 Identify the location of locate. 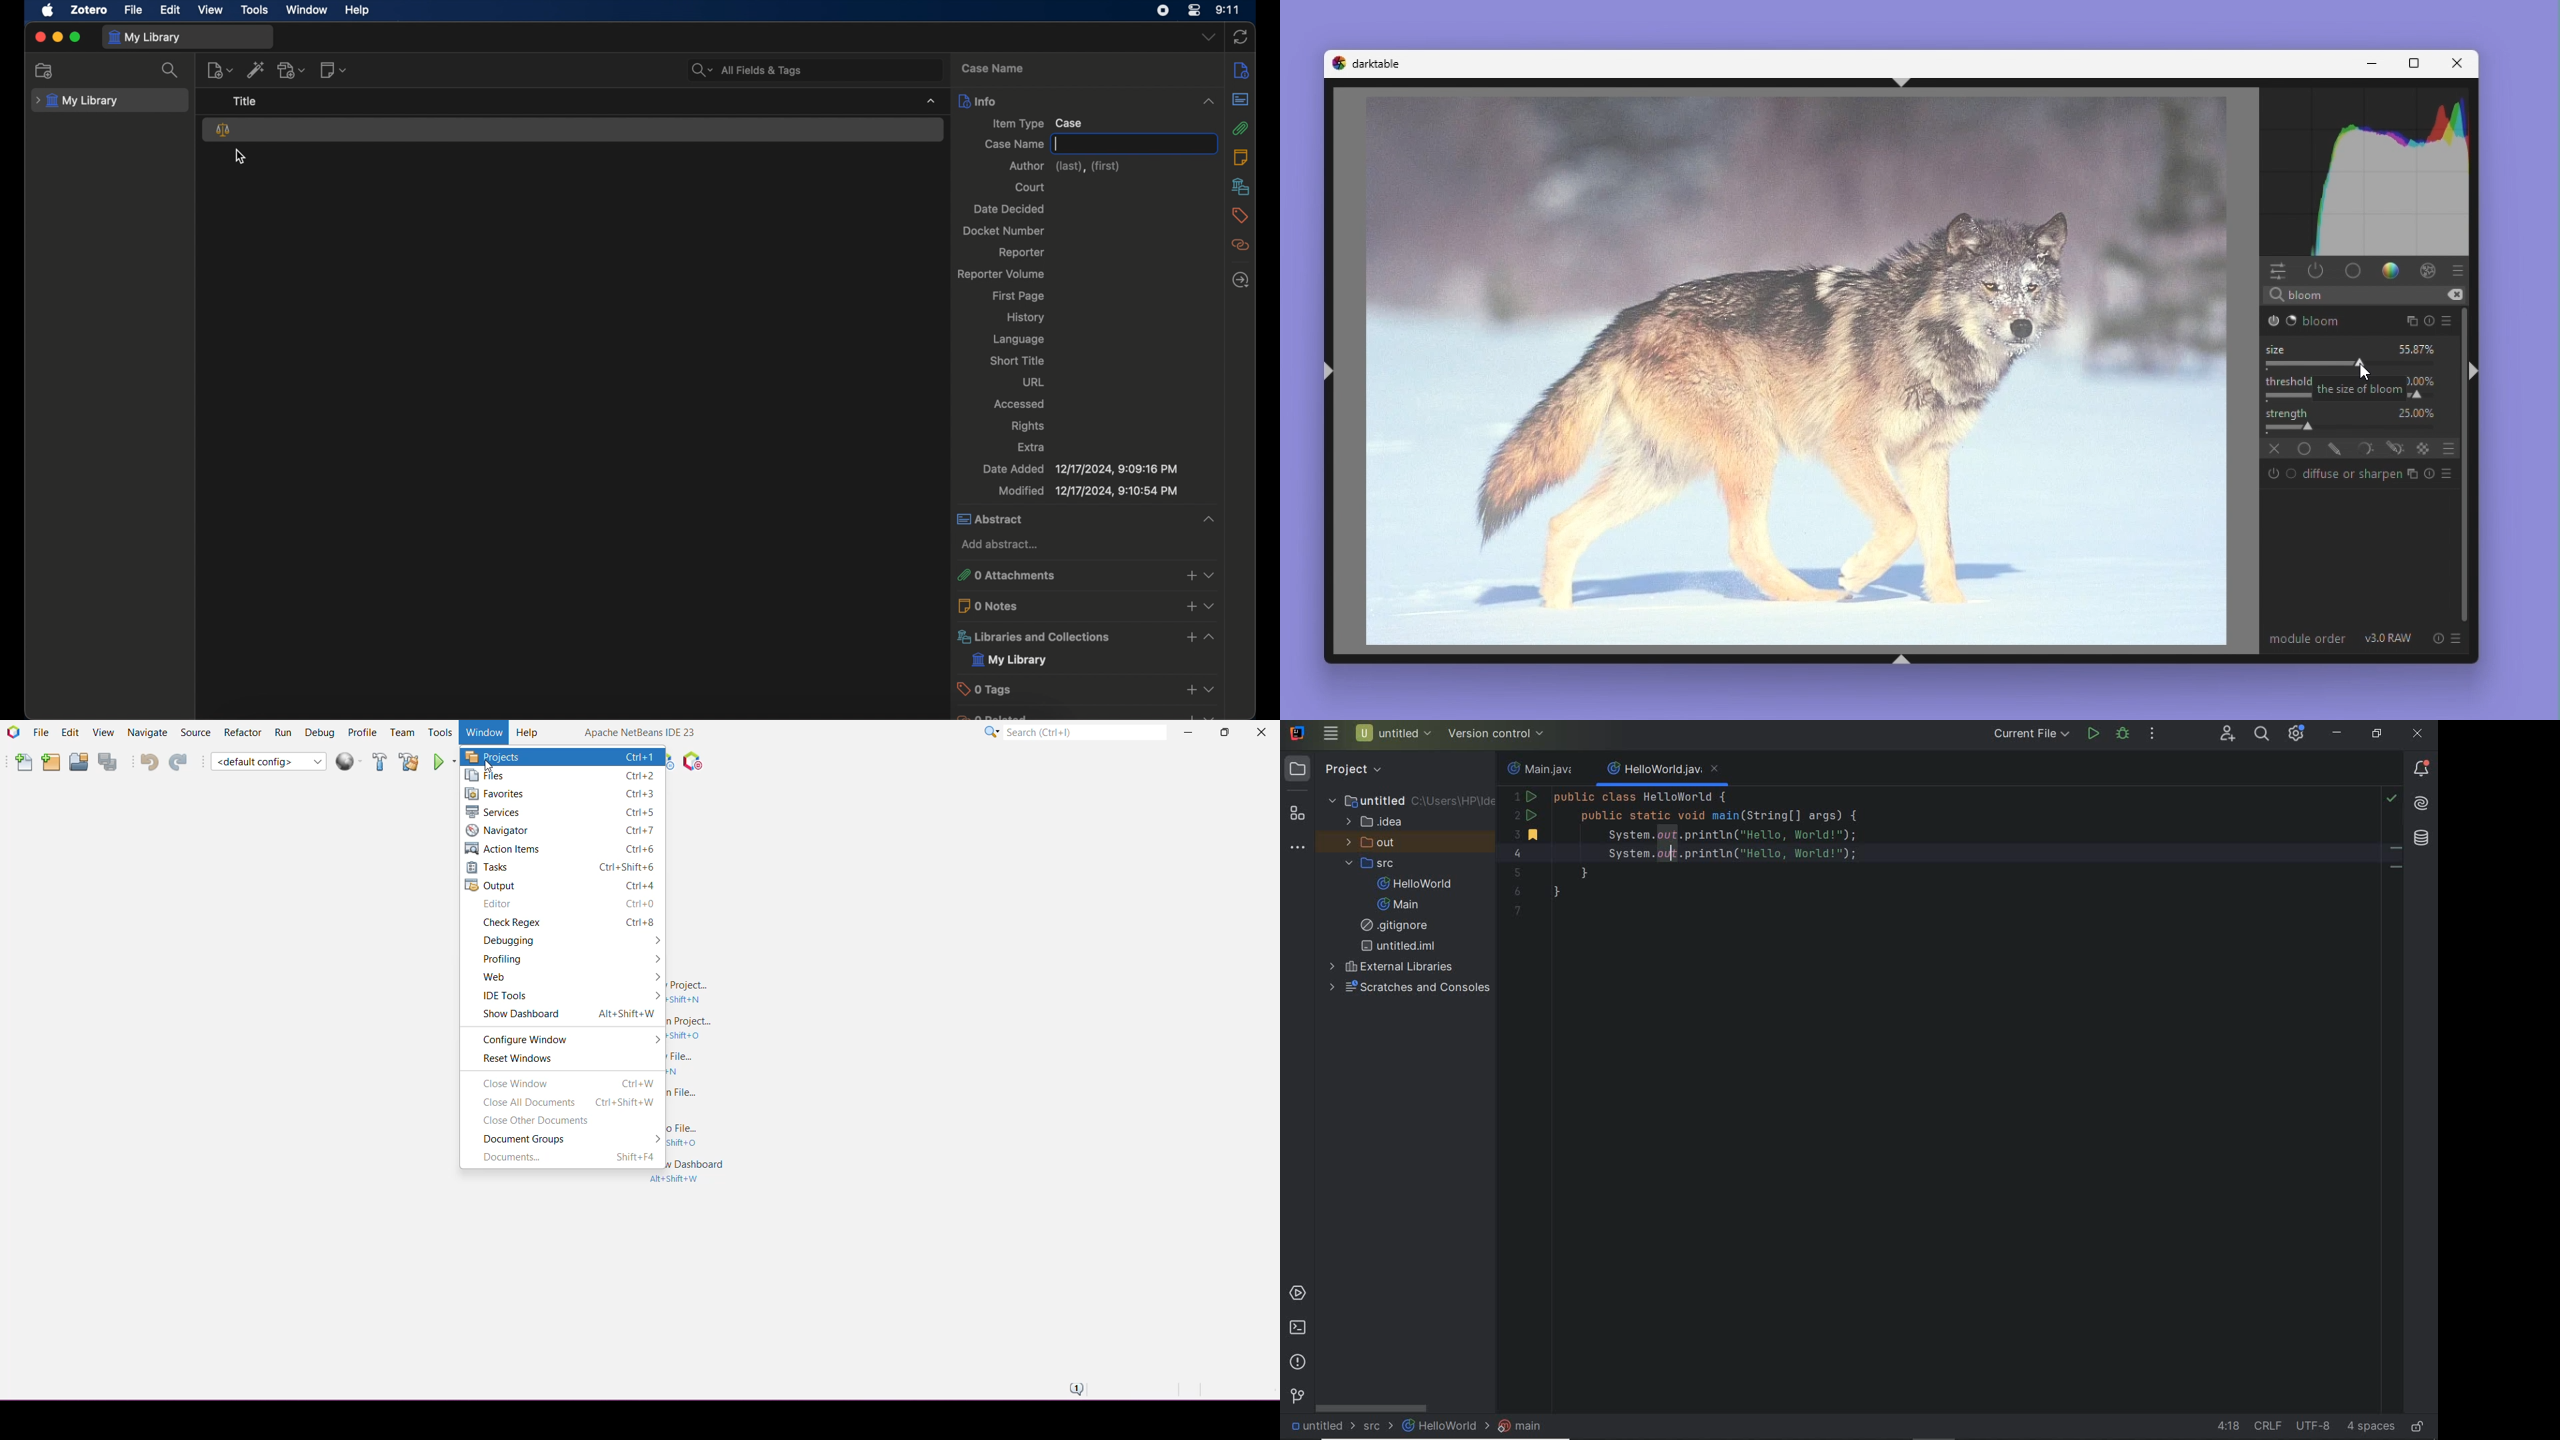
(1241, 279).